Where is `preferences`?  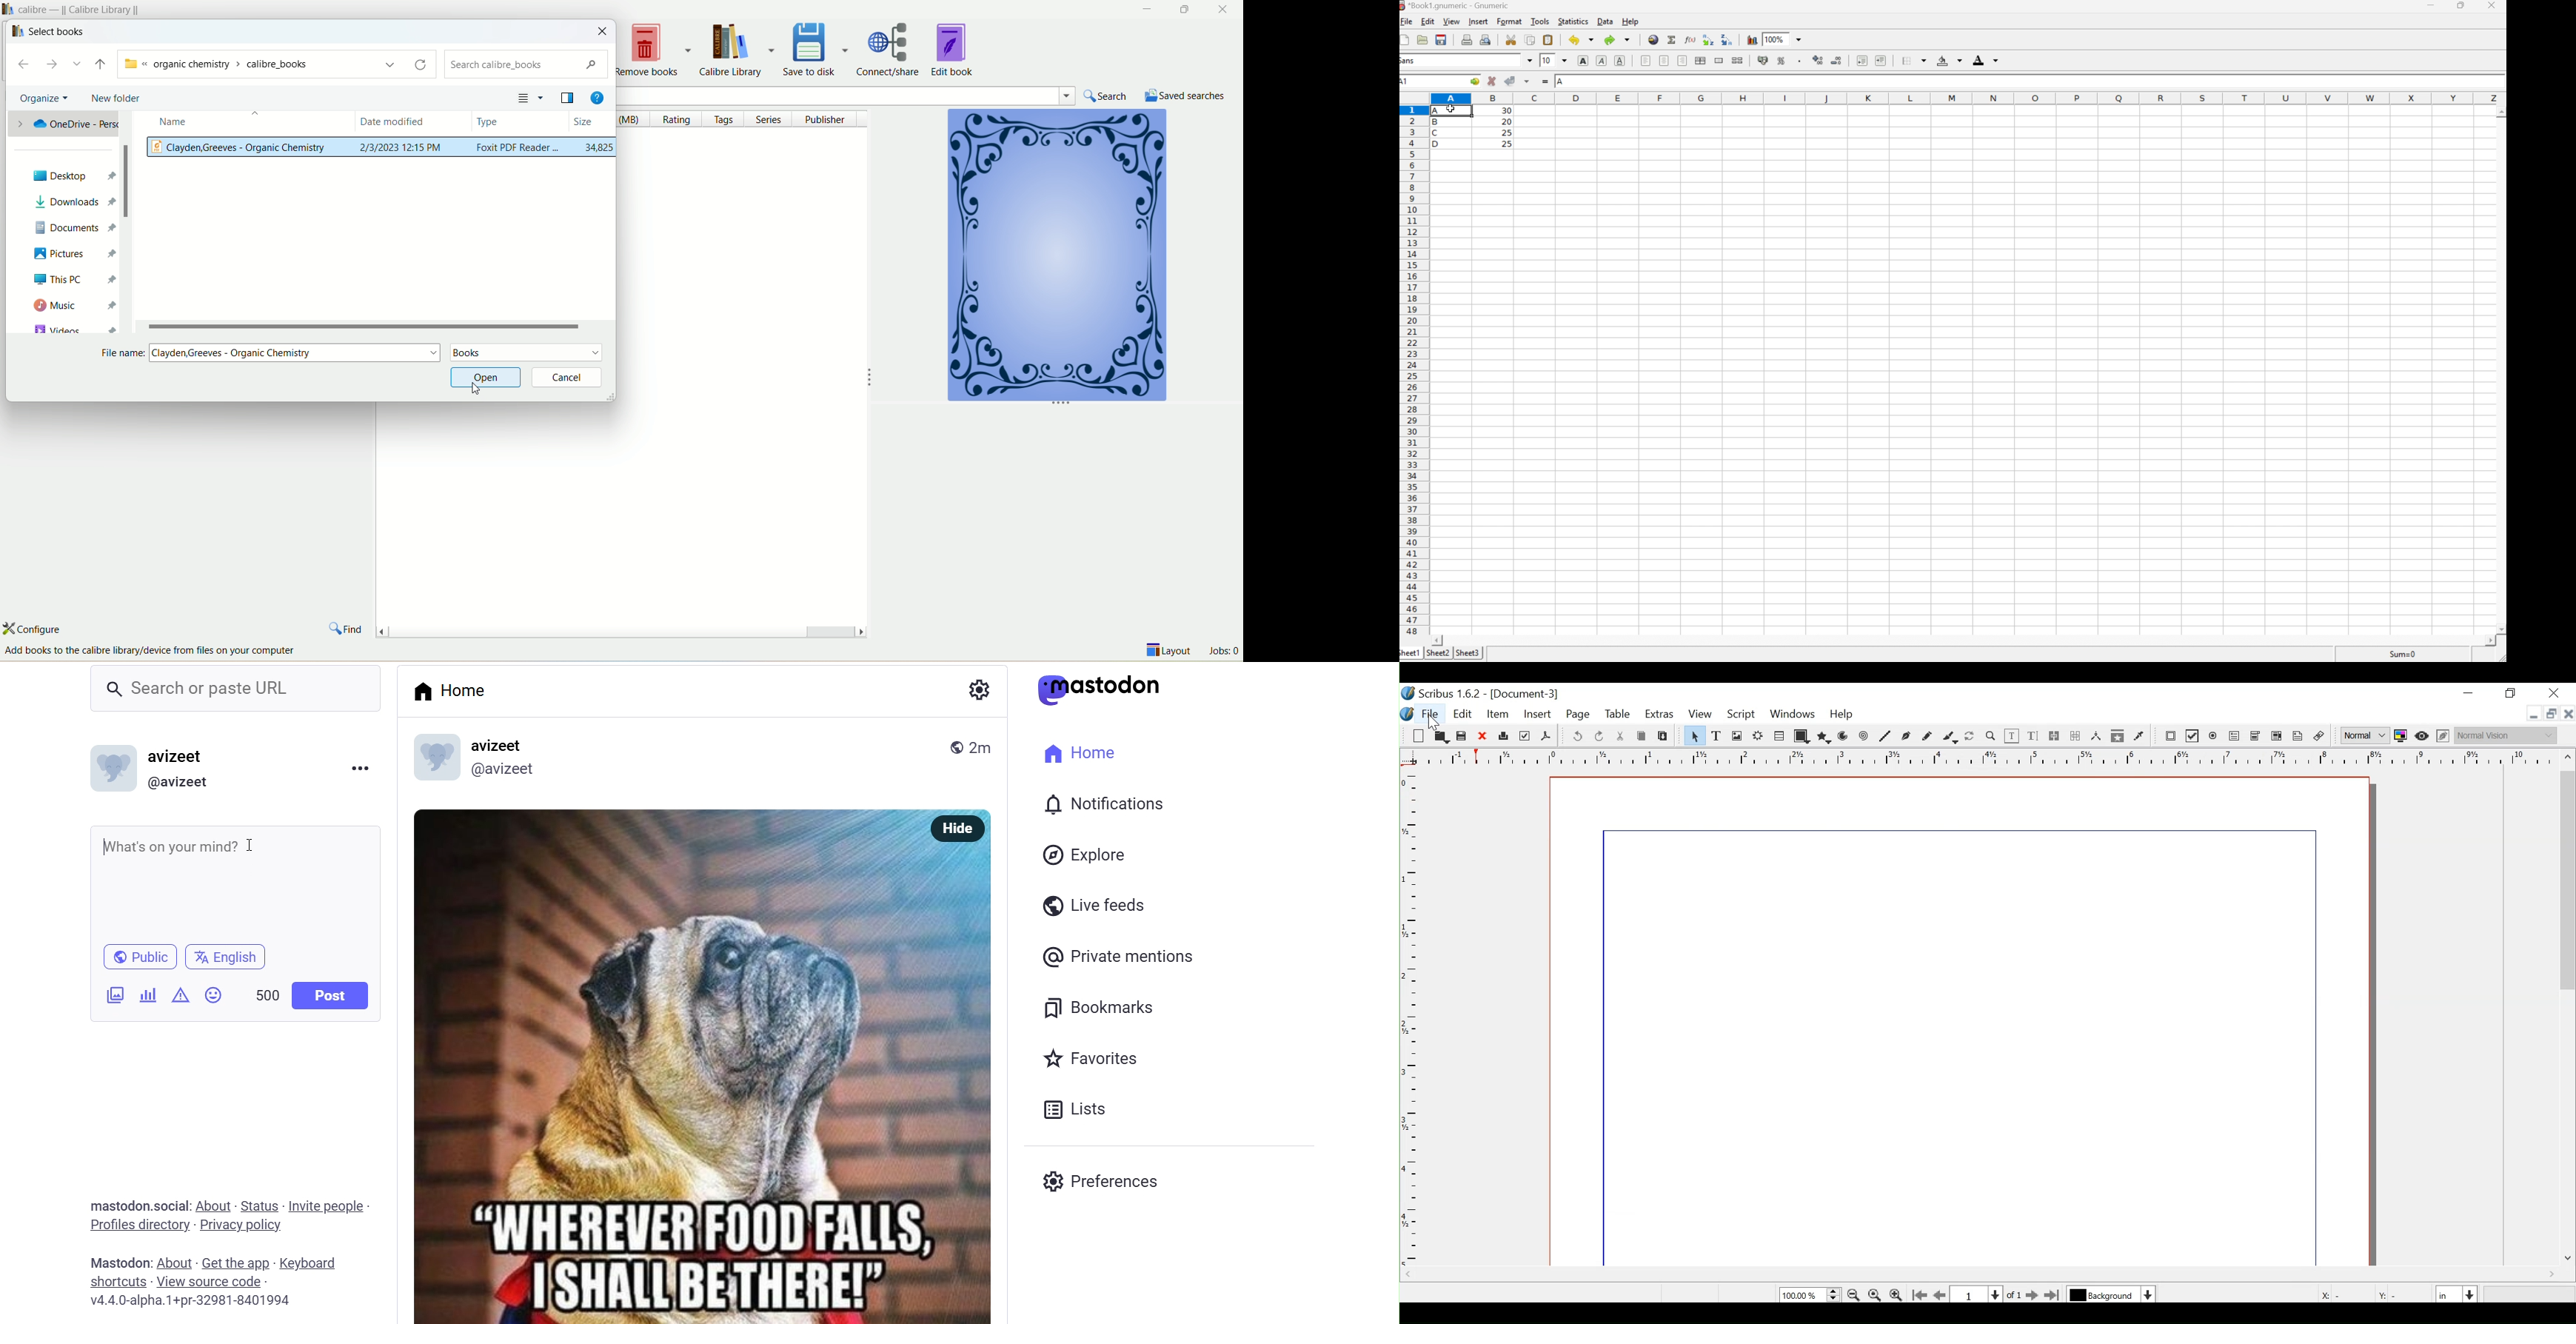 preferences is located at coordinates (1105, 1180).